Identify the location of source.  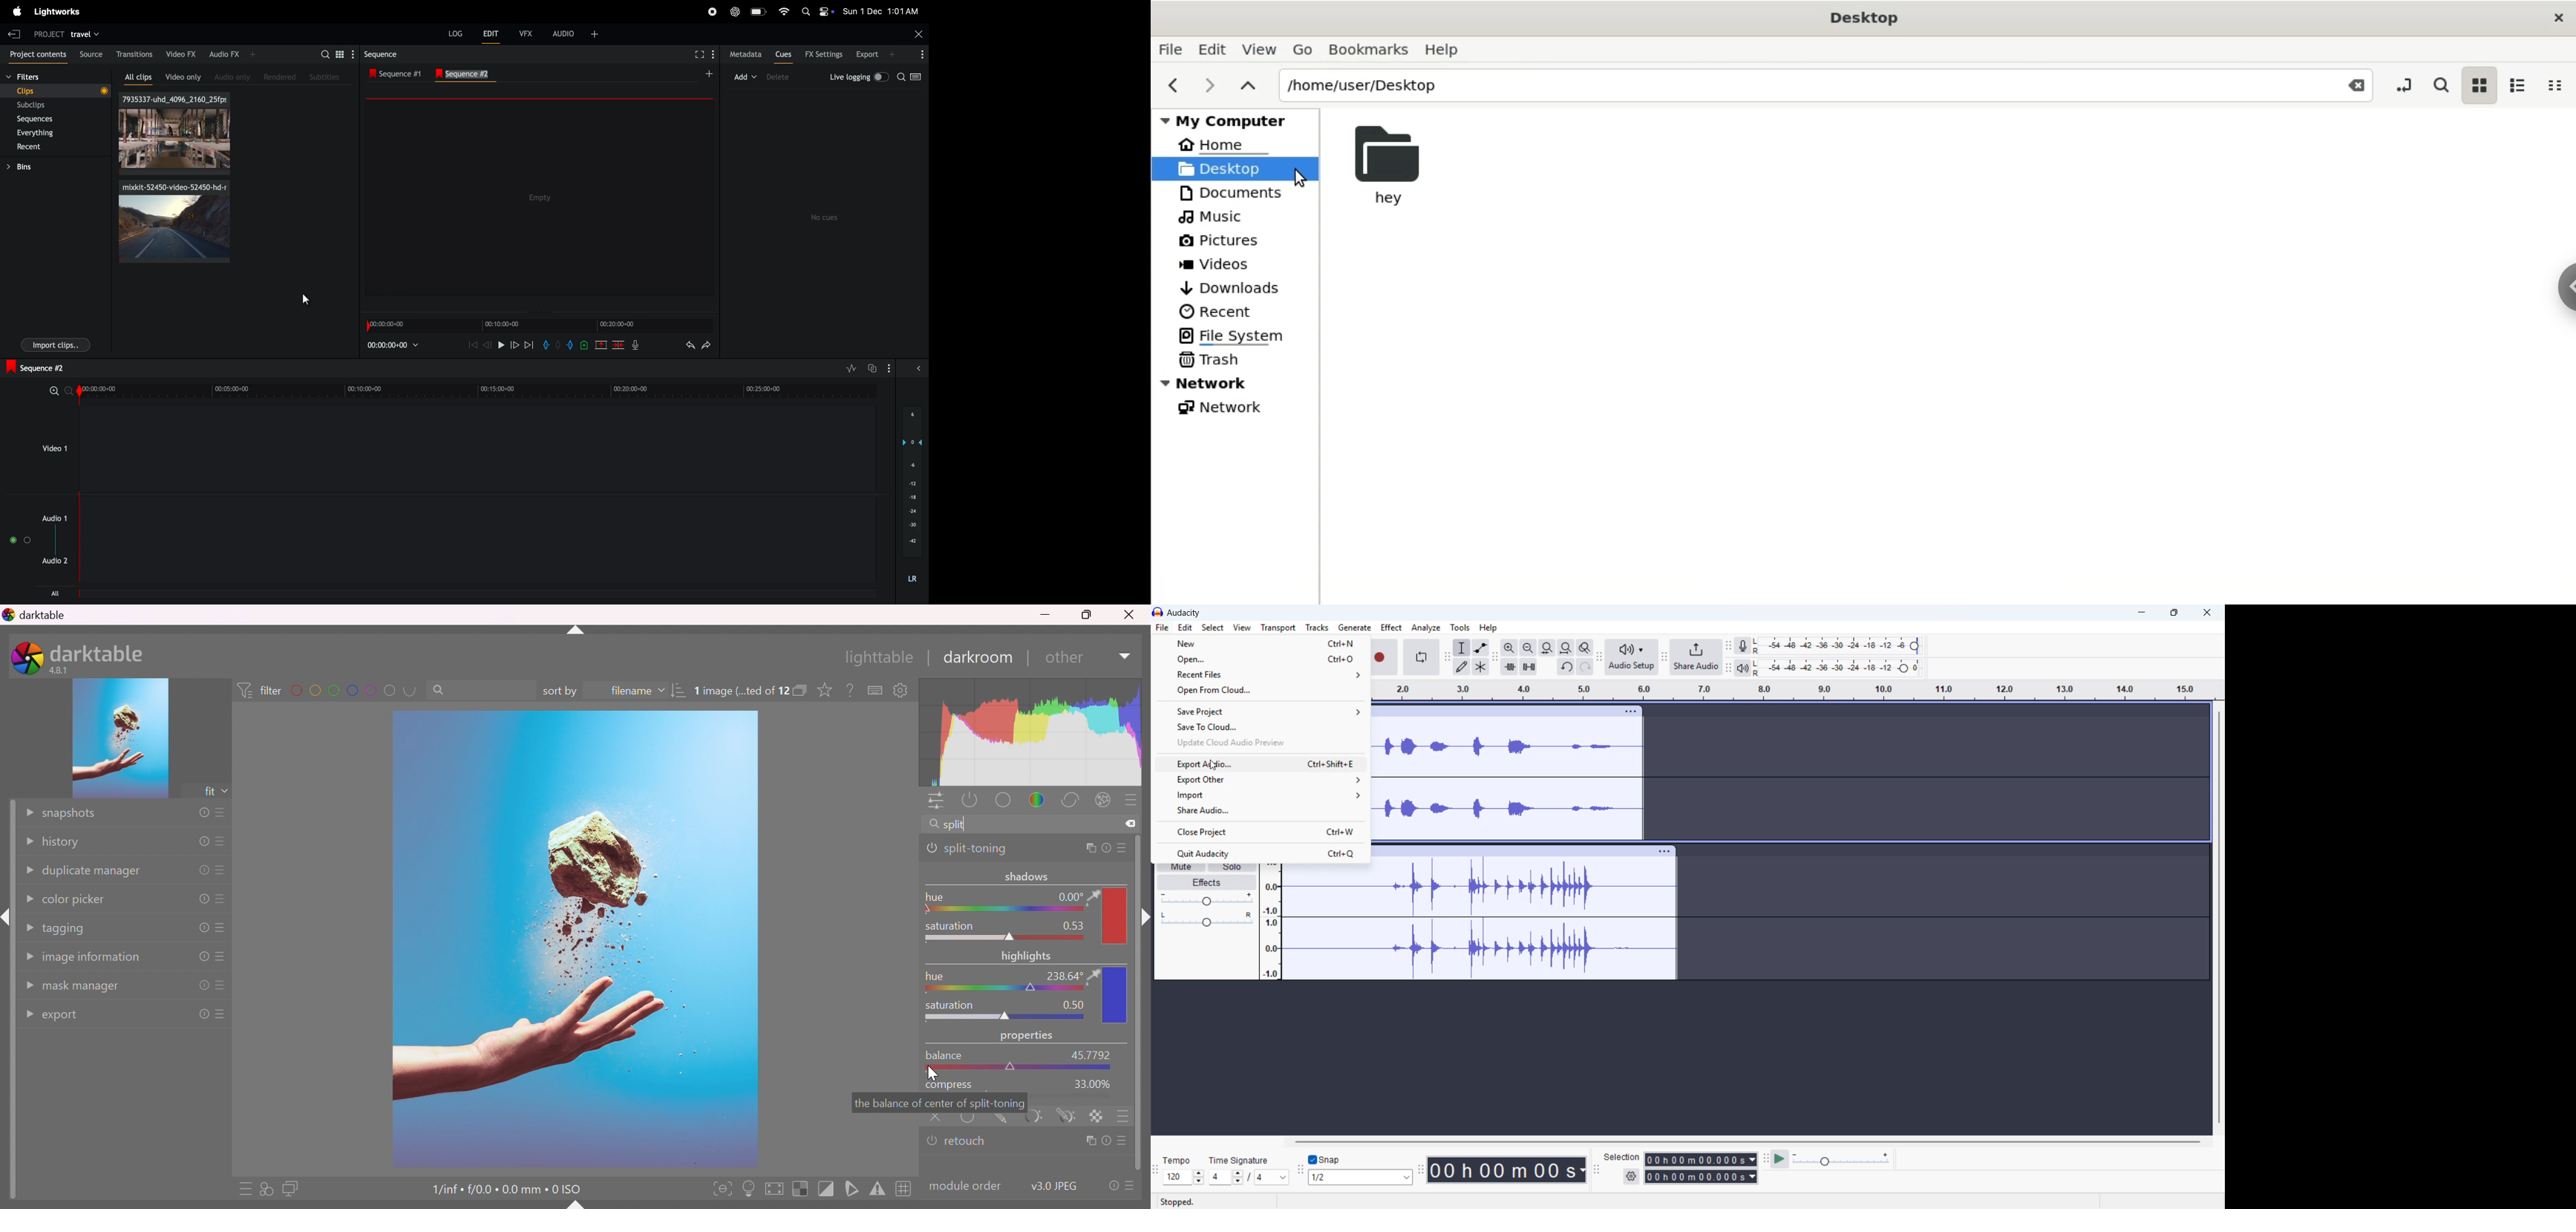
(90, 53).